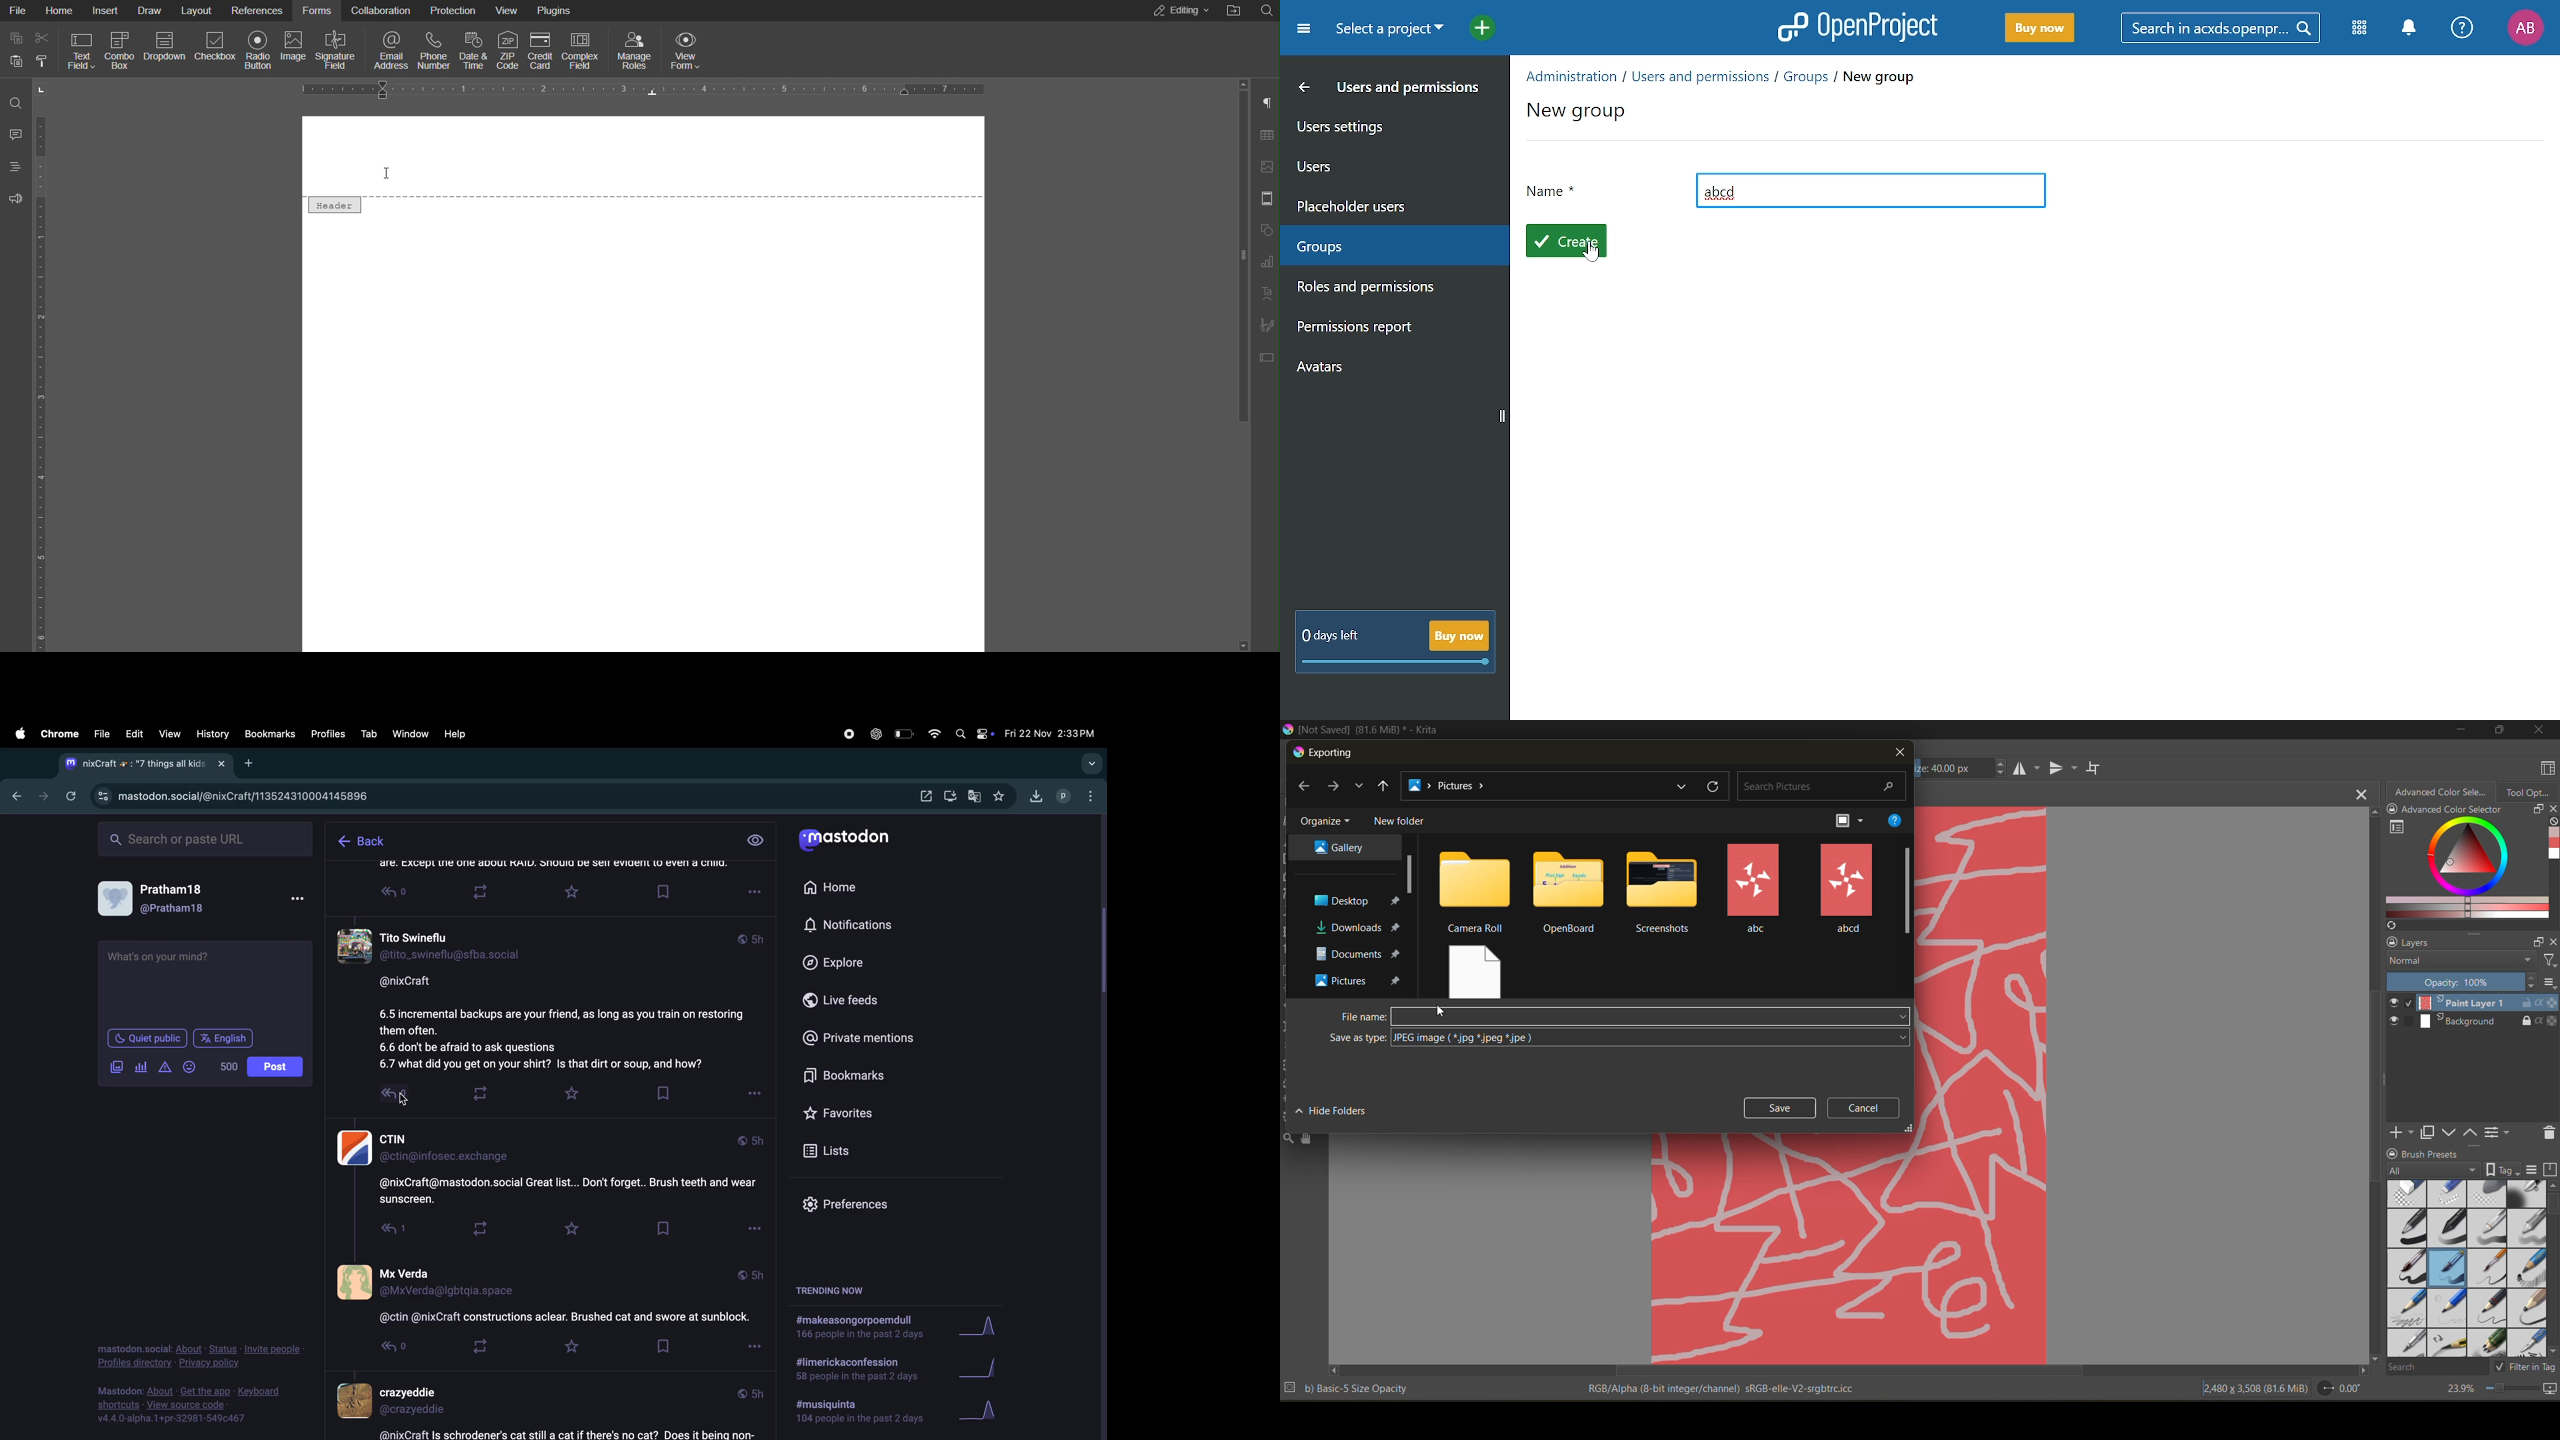 This screenshot has height=1456, width=2576. I want to click on Shape Settings, so click(1265, 230).